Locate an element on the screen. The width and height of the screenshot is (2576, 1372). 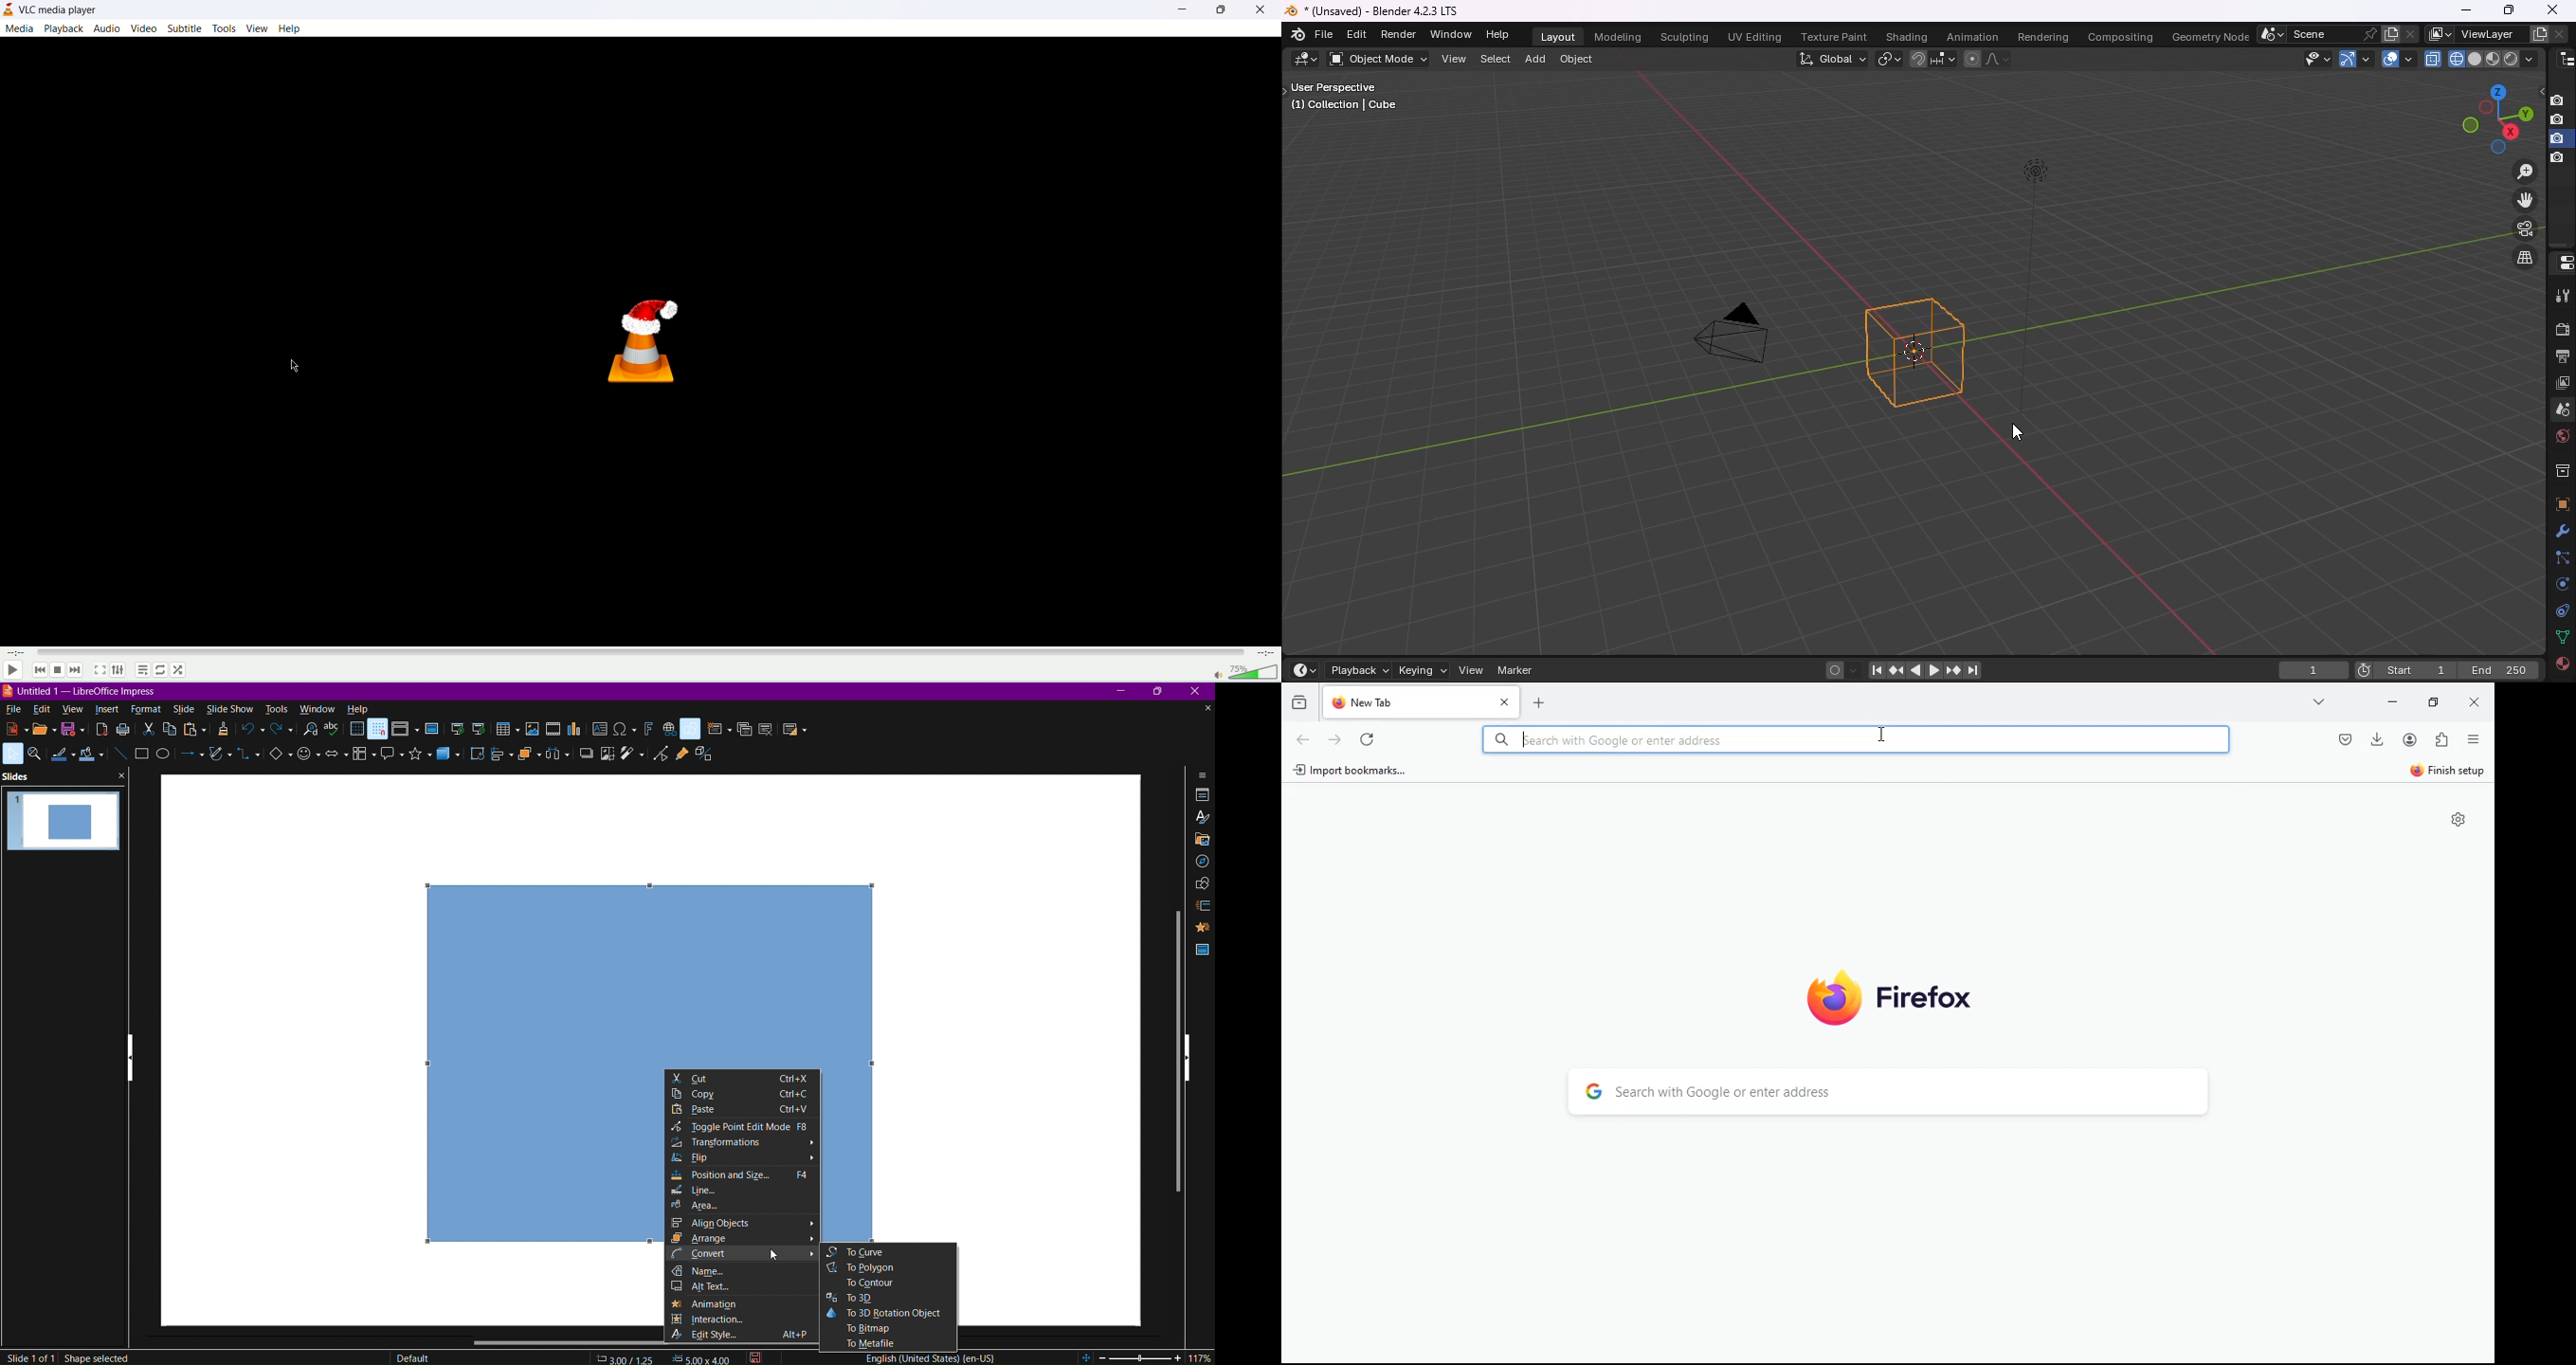
firefox is located at coordinates (1889, 1001).